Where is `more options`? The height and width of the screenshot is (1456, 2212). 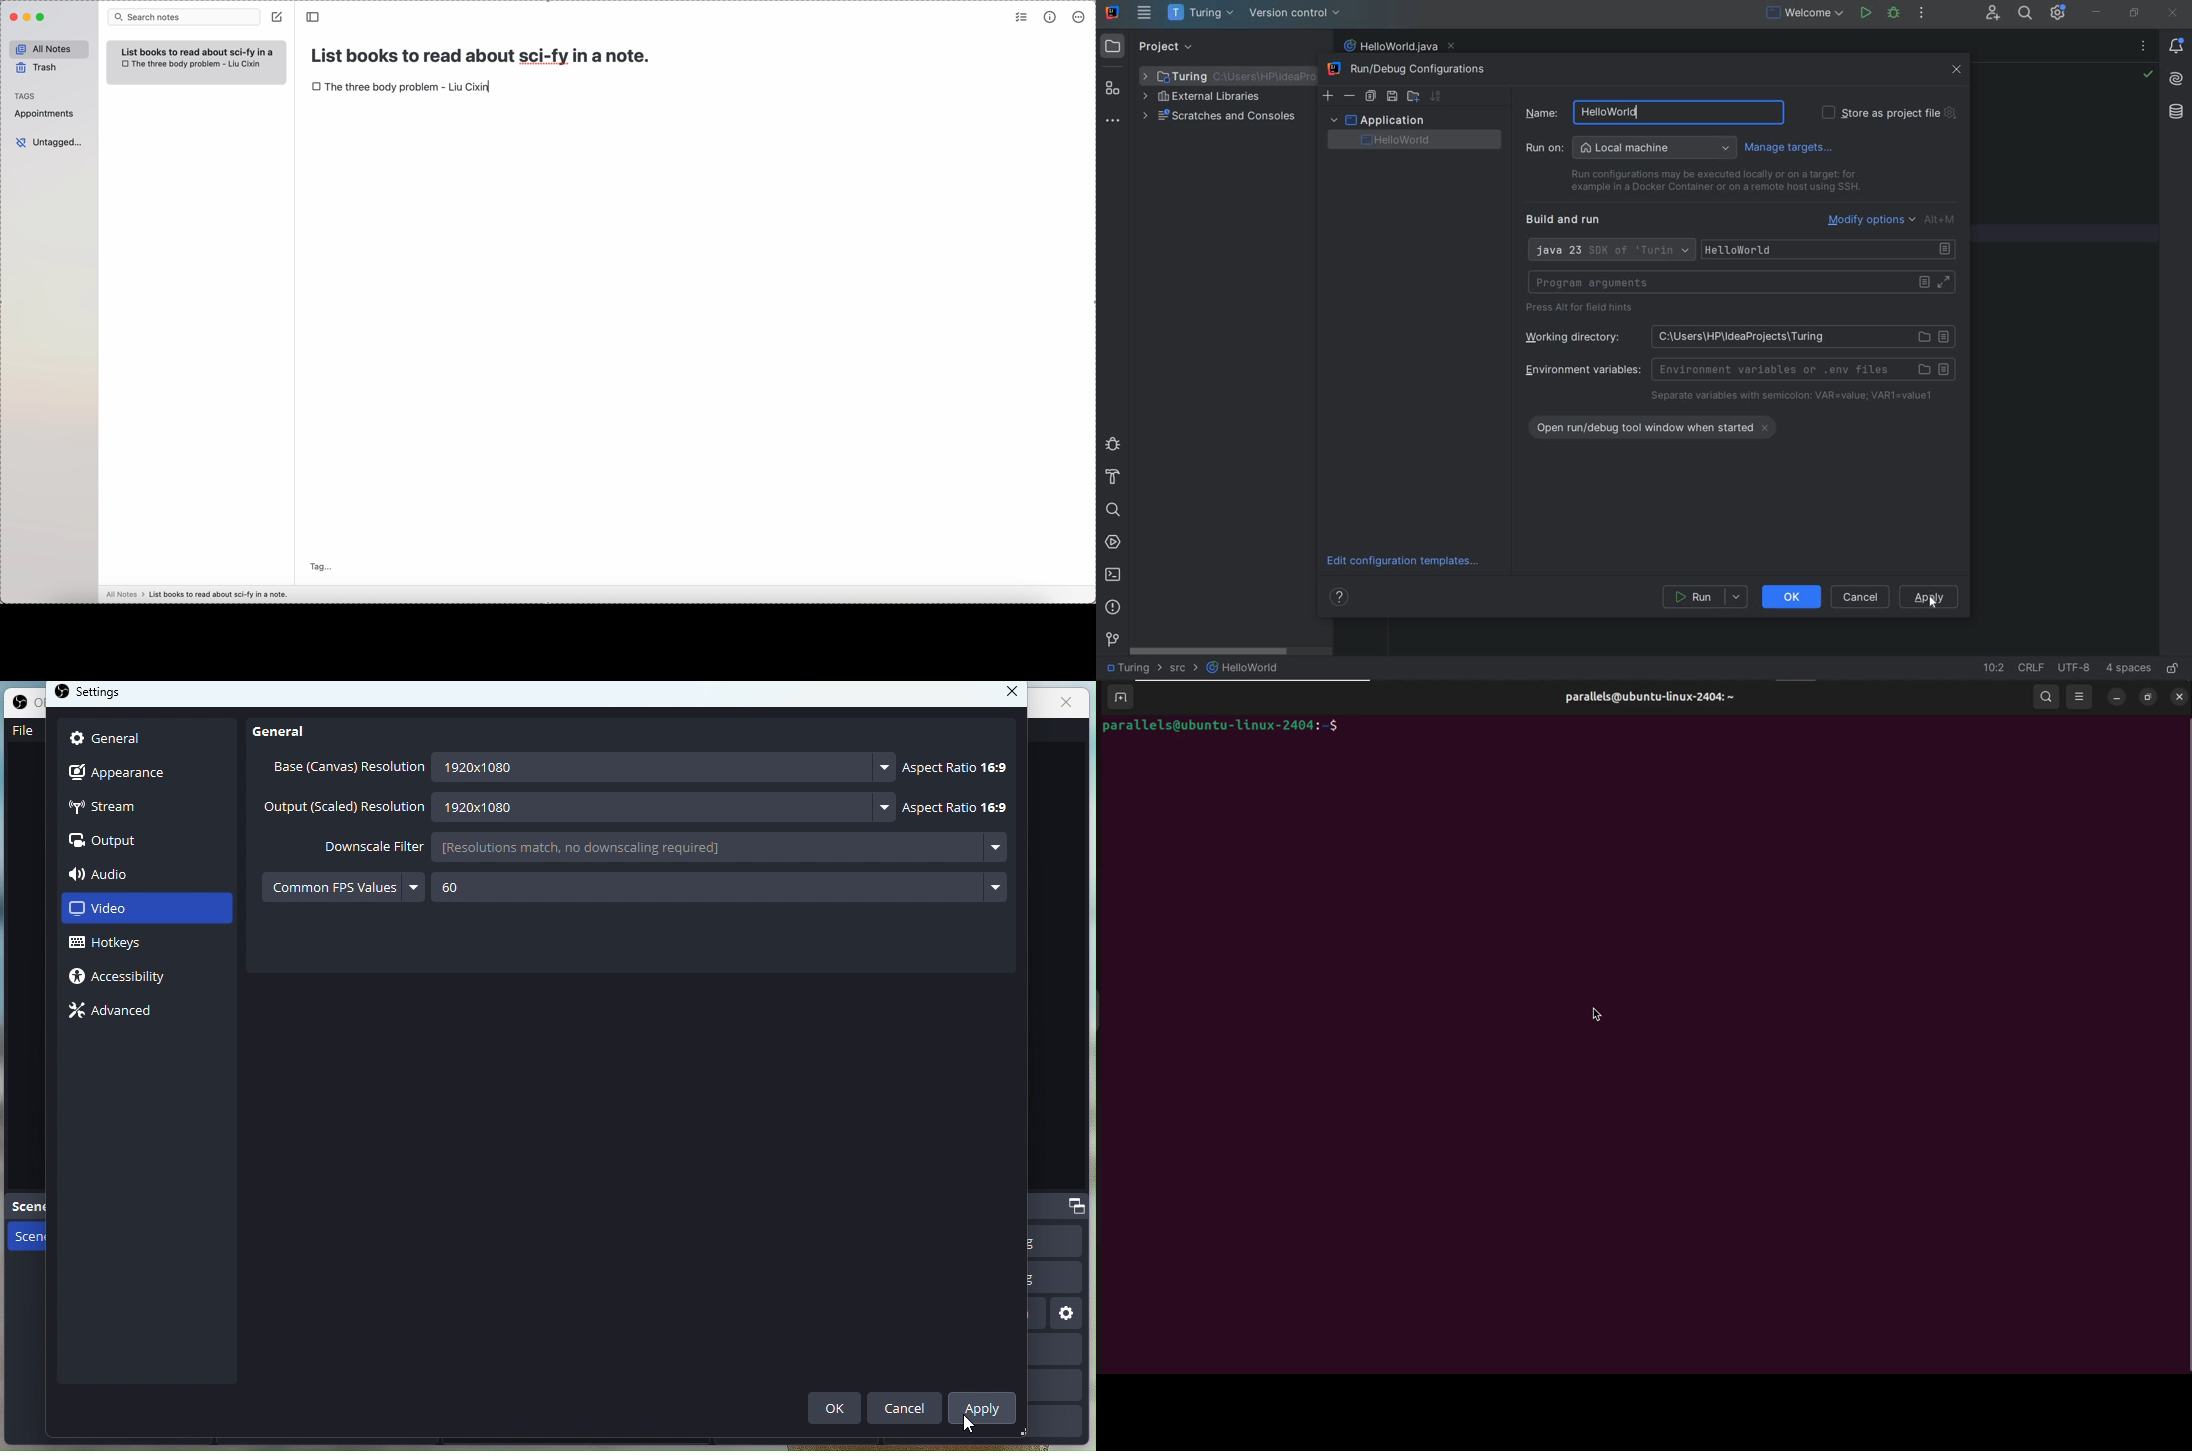 more options is located at coordinates (884, 769).